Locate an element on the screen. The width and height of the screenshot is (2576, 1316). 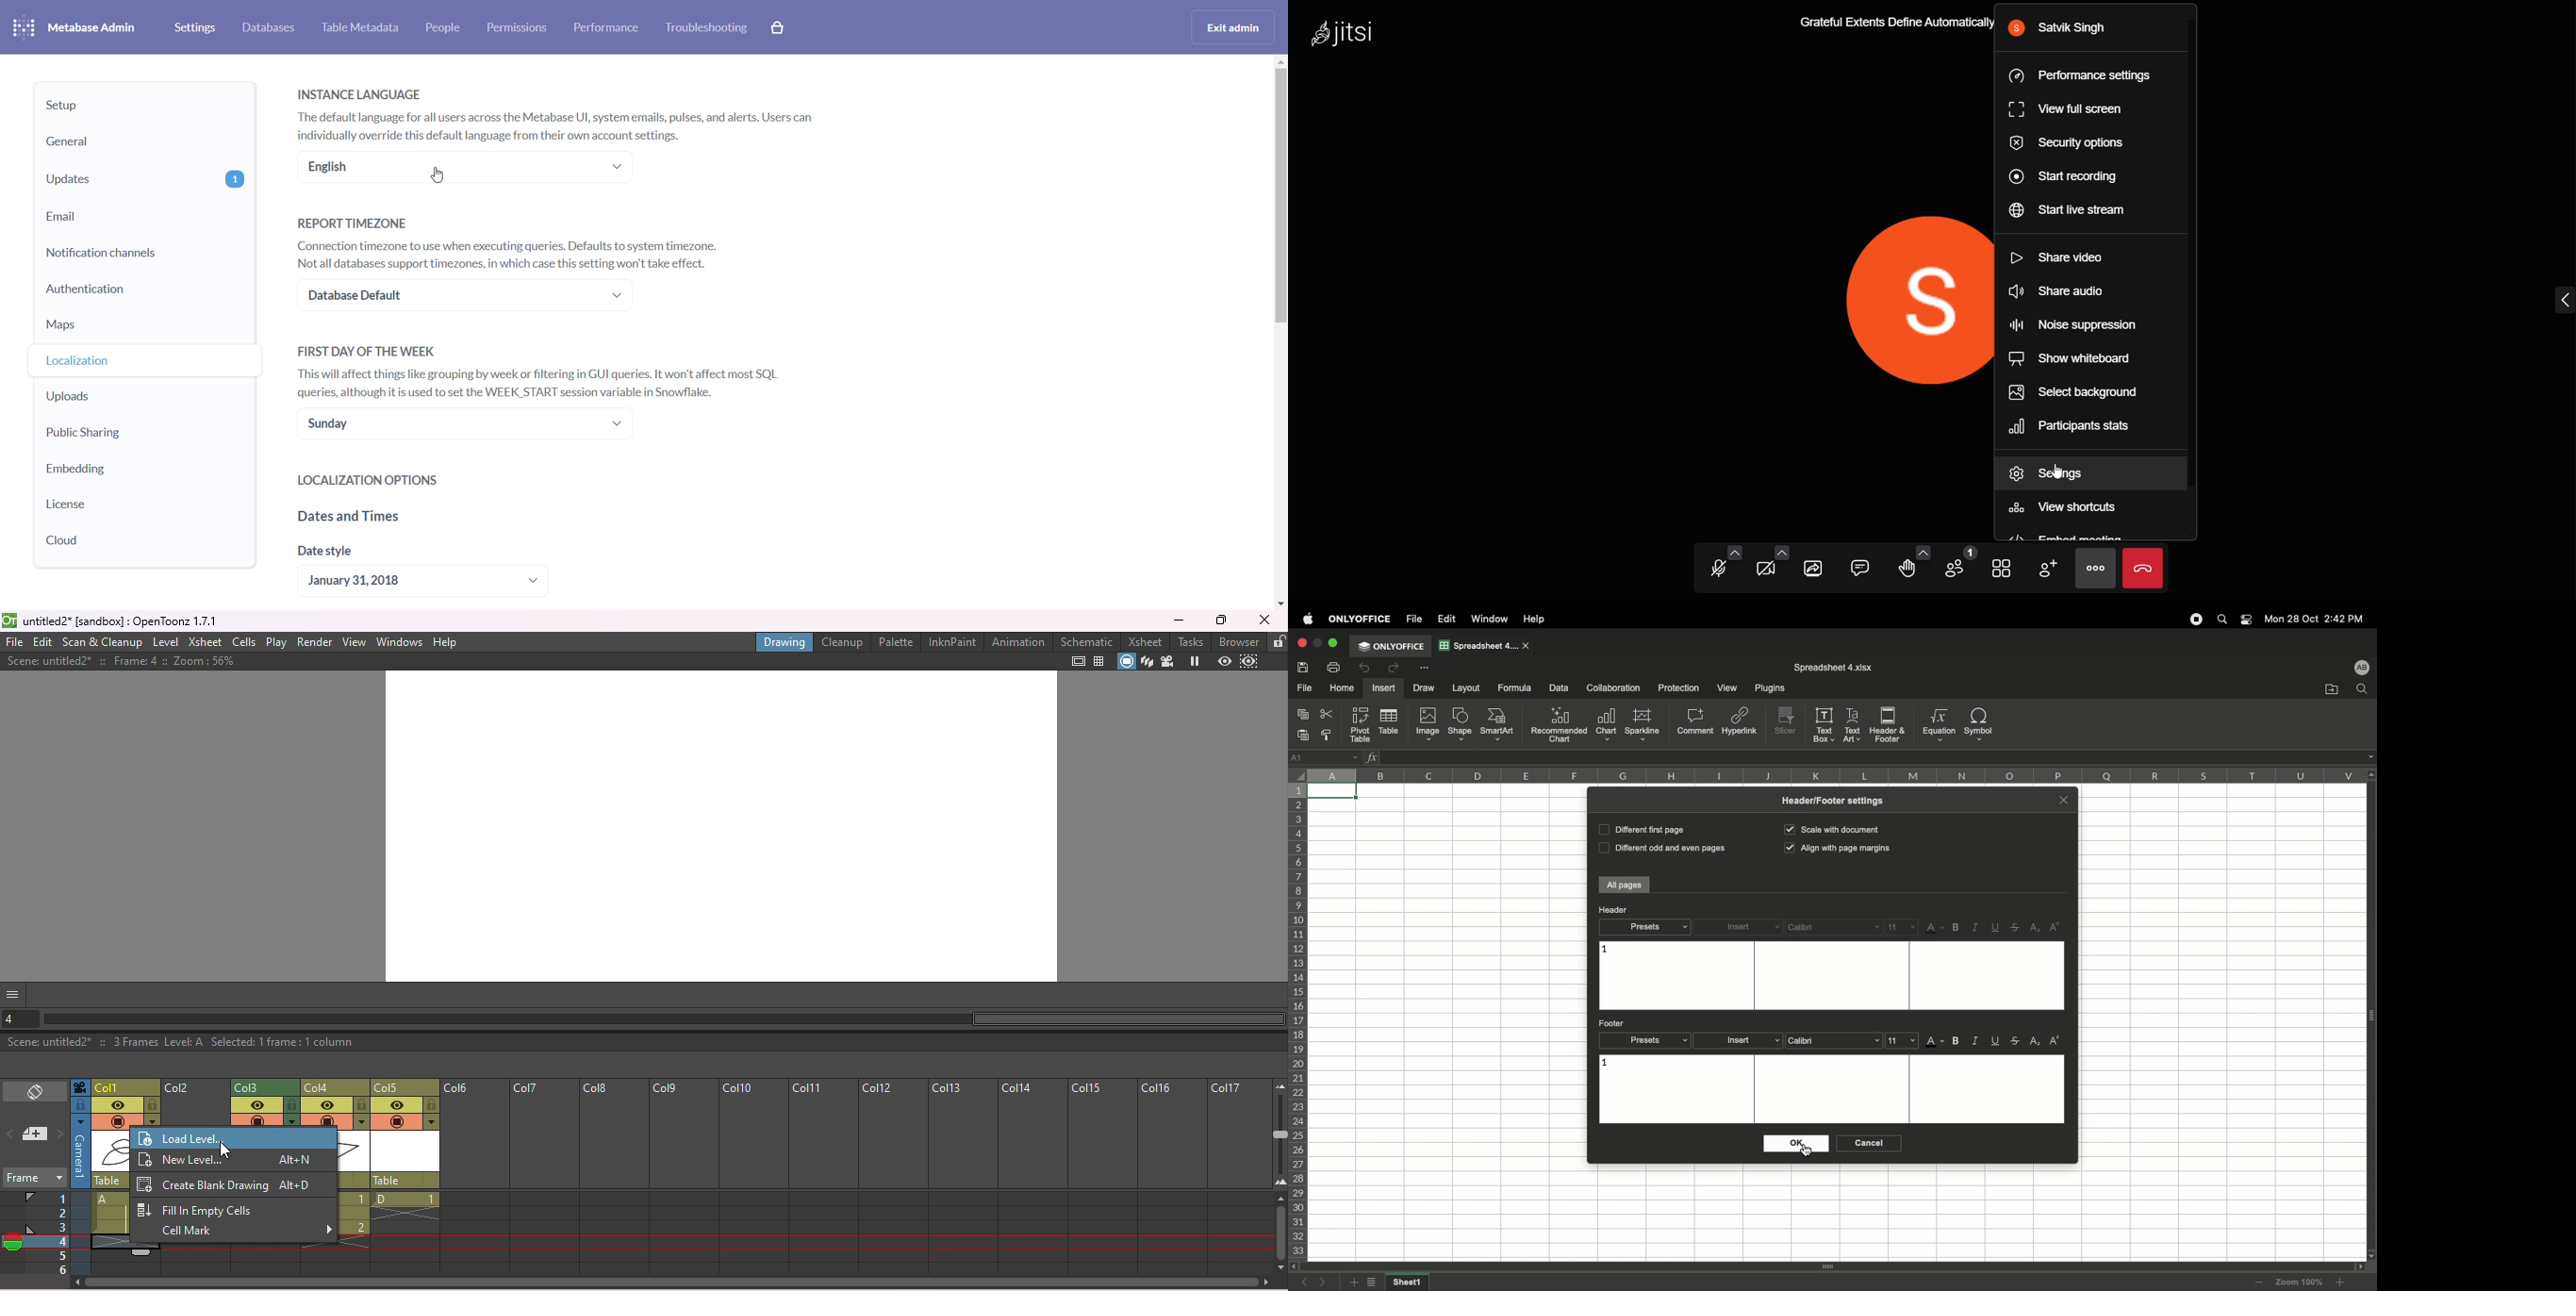
column 8 is located at coordinates (612, 1178).